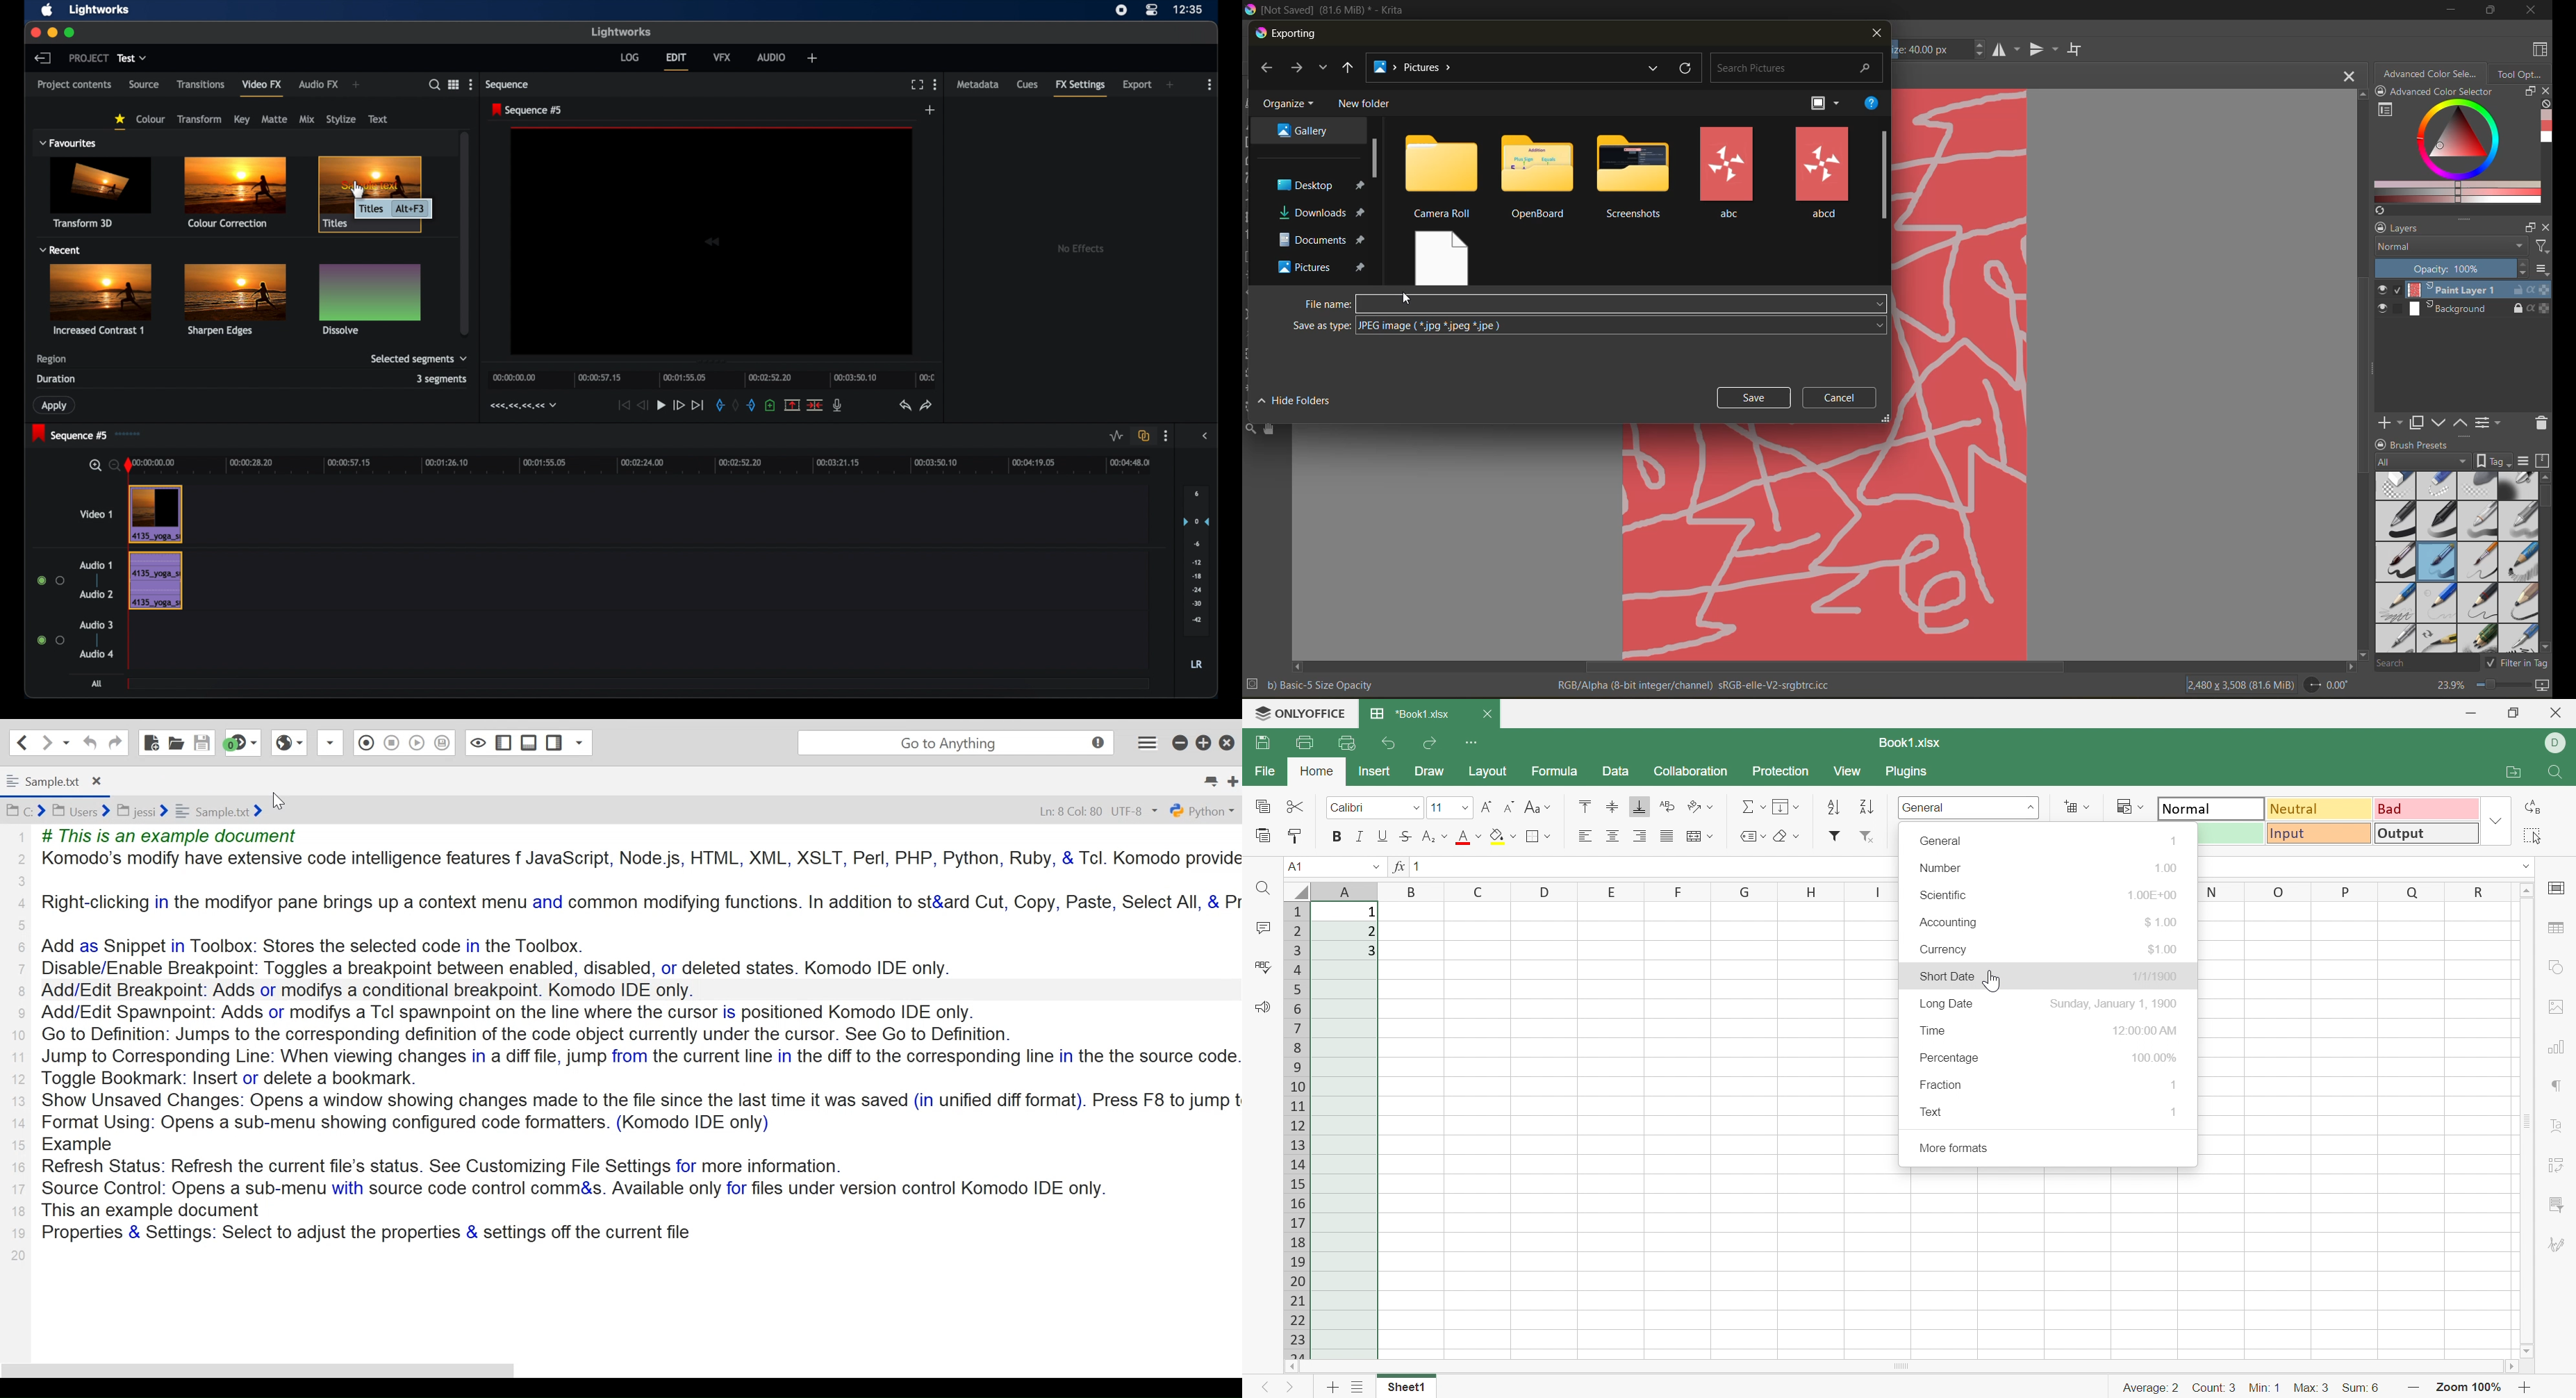 Image resolution: width=2576 pixels, height=1400 pixels. I want to click on Plugins, so click(1910, 772).